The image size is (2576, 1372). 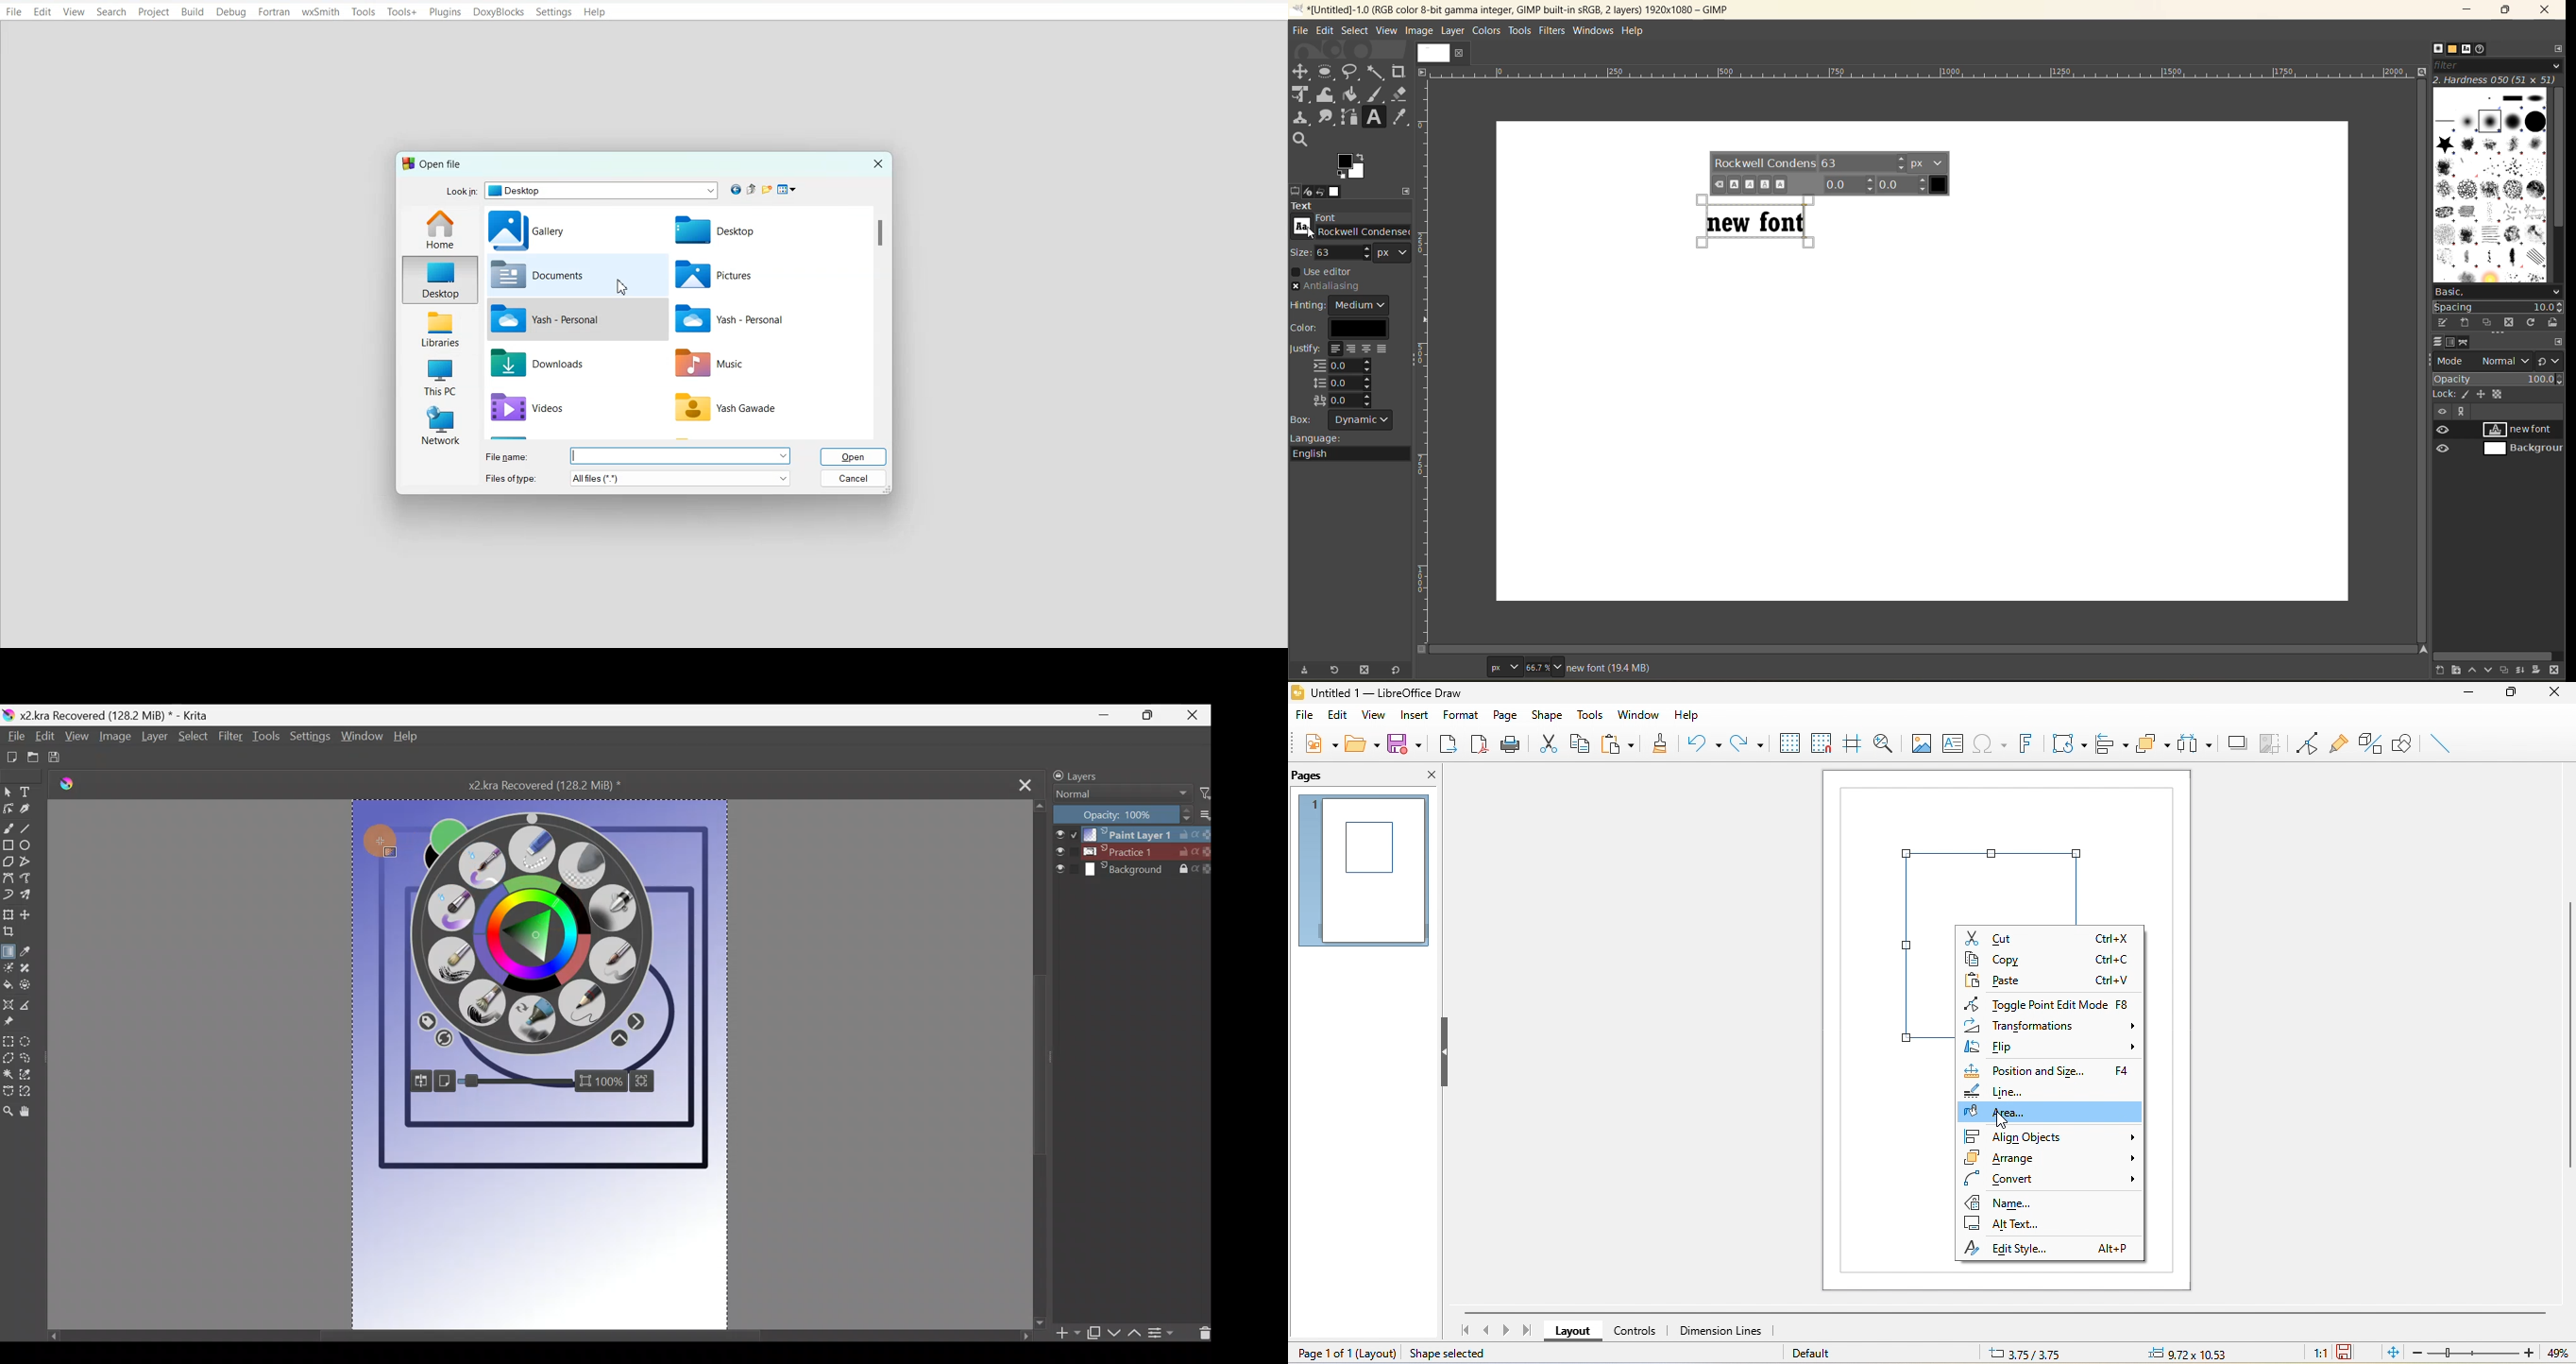 I want to click on Layers, so click(x=1109, y=774).